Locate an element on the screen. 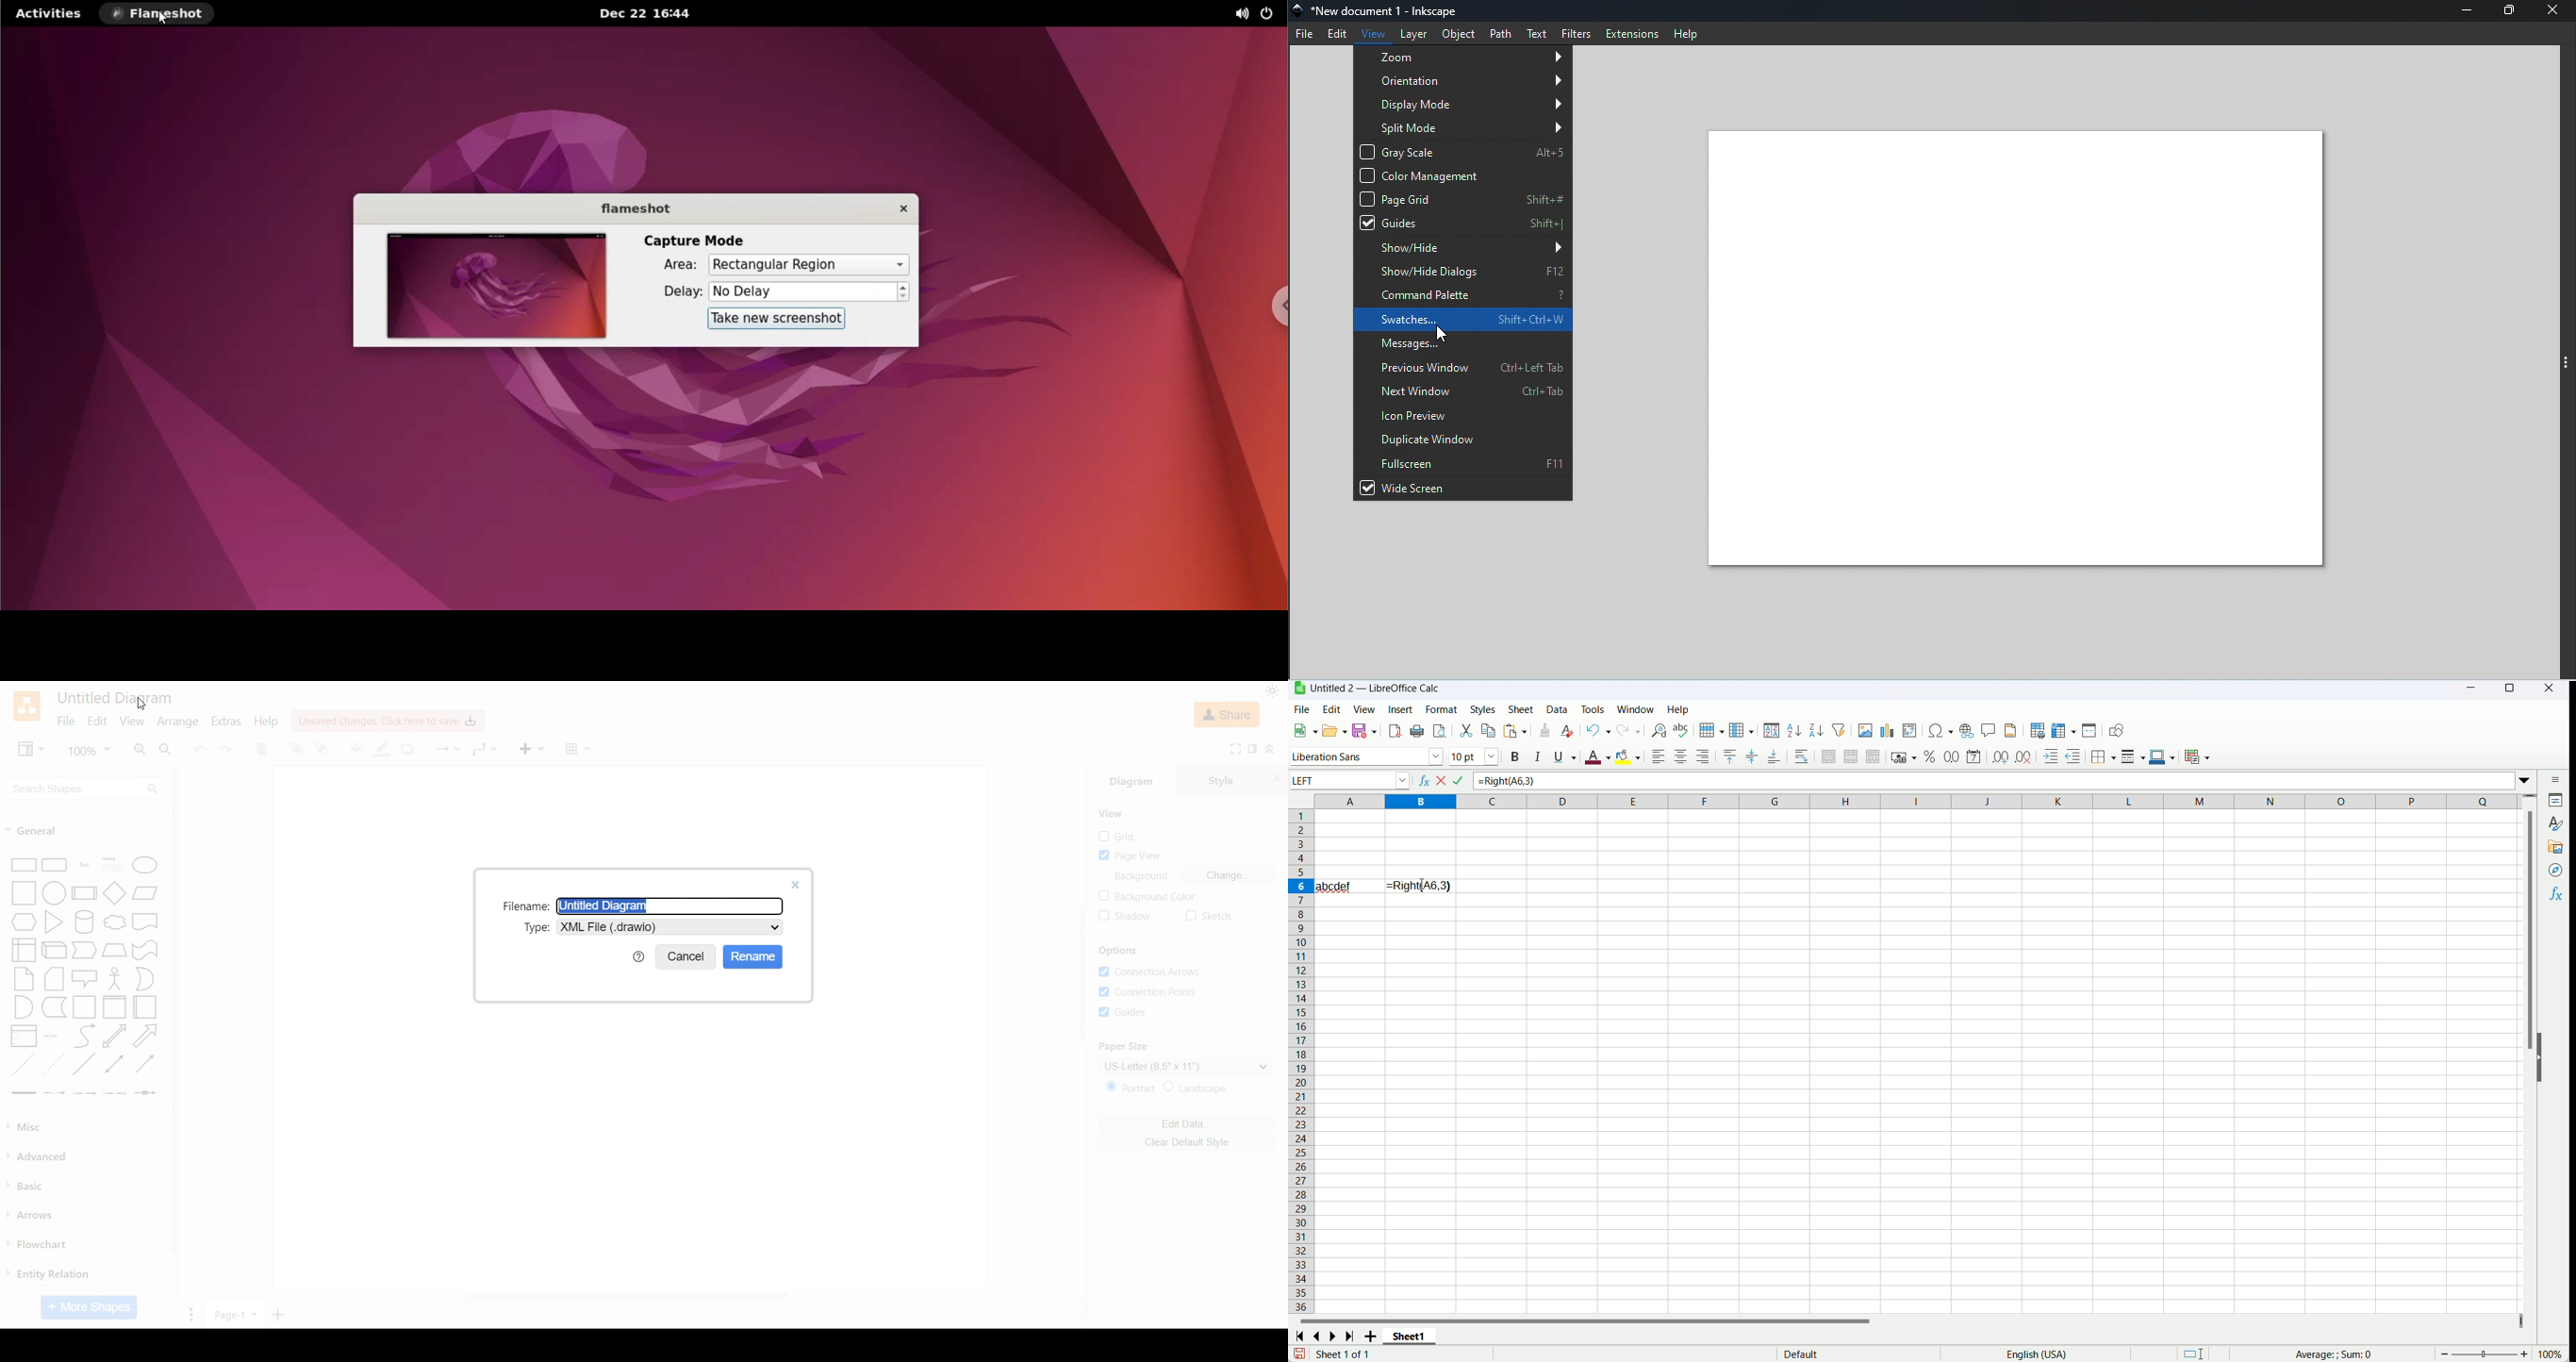 The width and height of the screenshot is (2576, 1372). connection arrows  is located at coordinates (1150, 972).